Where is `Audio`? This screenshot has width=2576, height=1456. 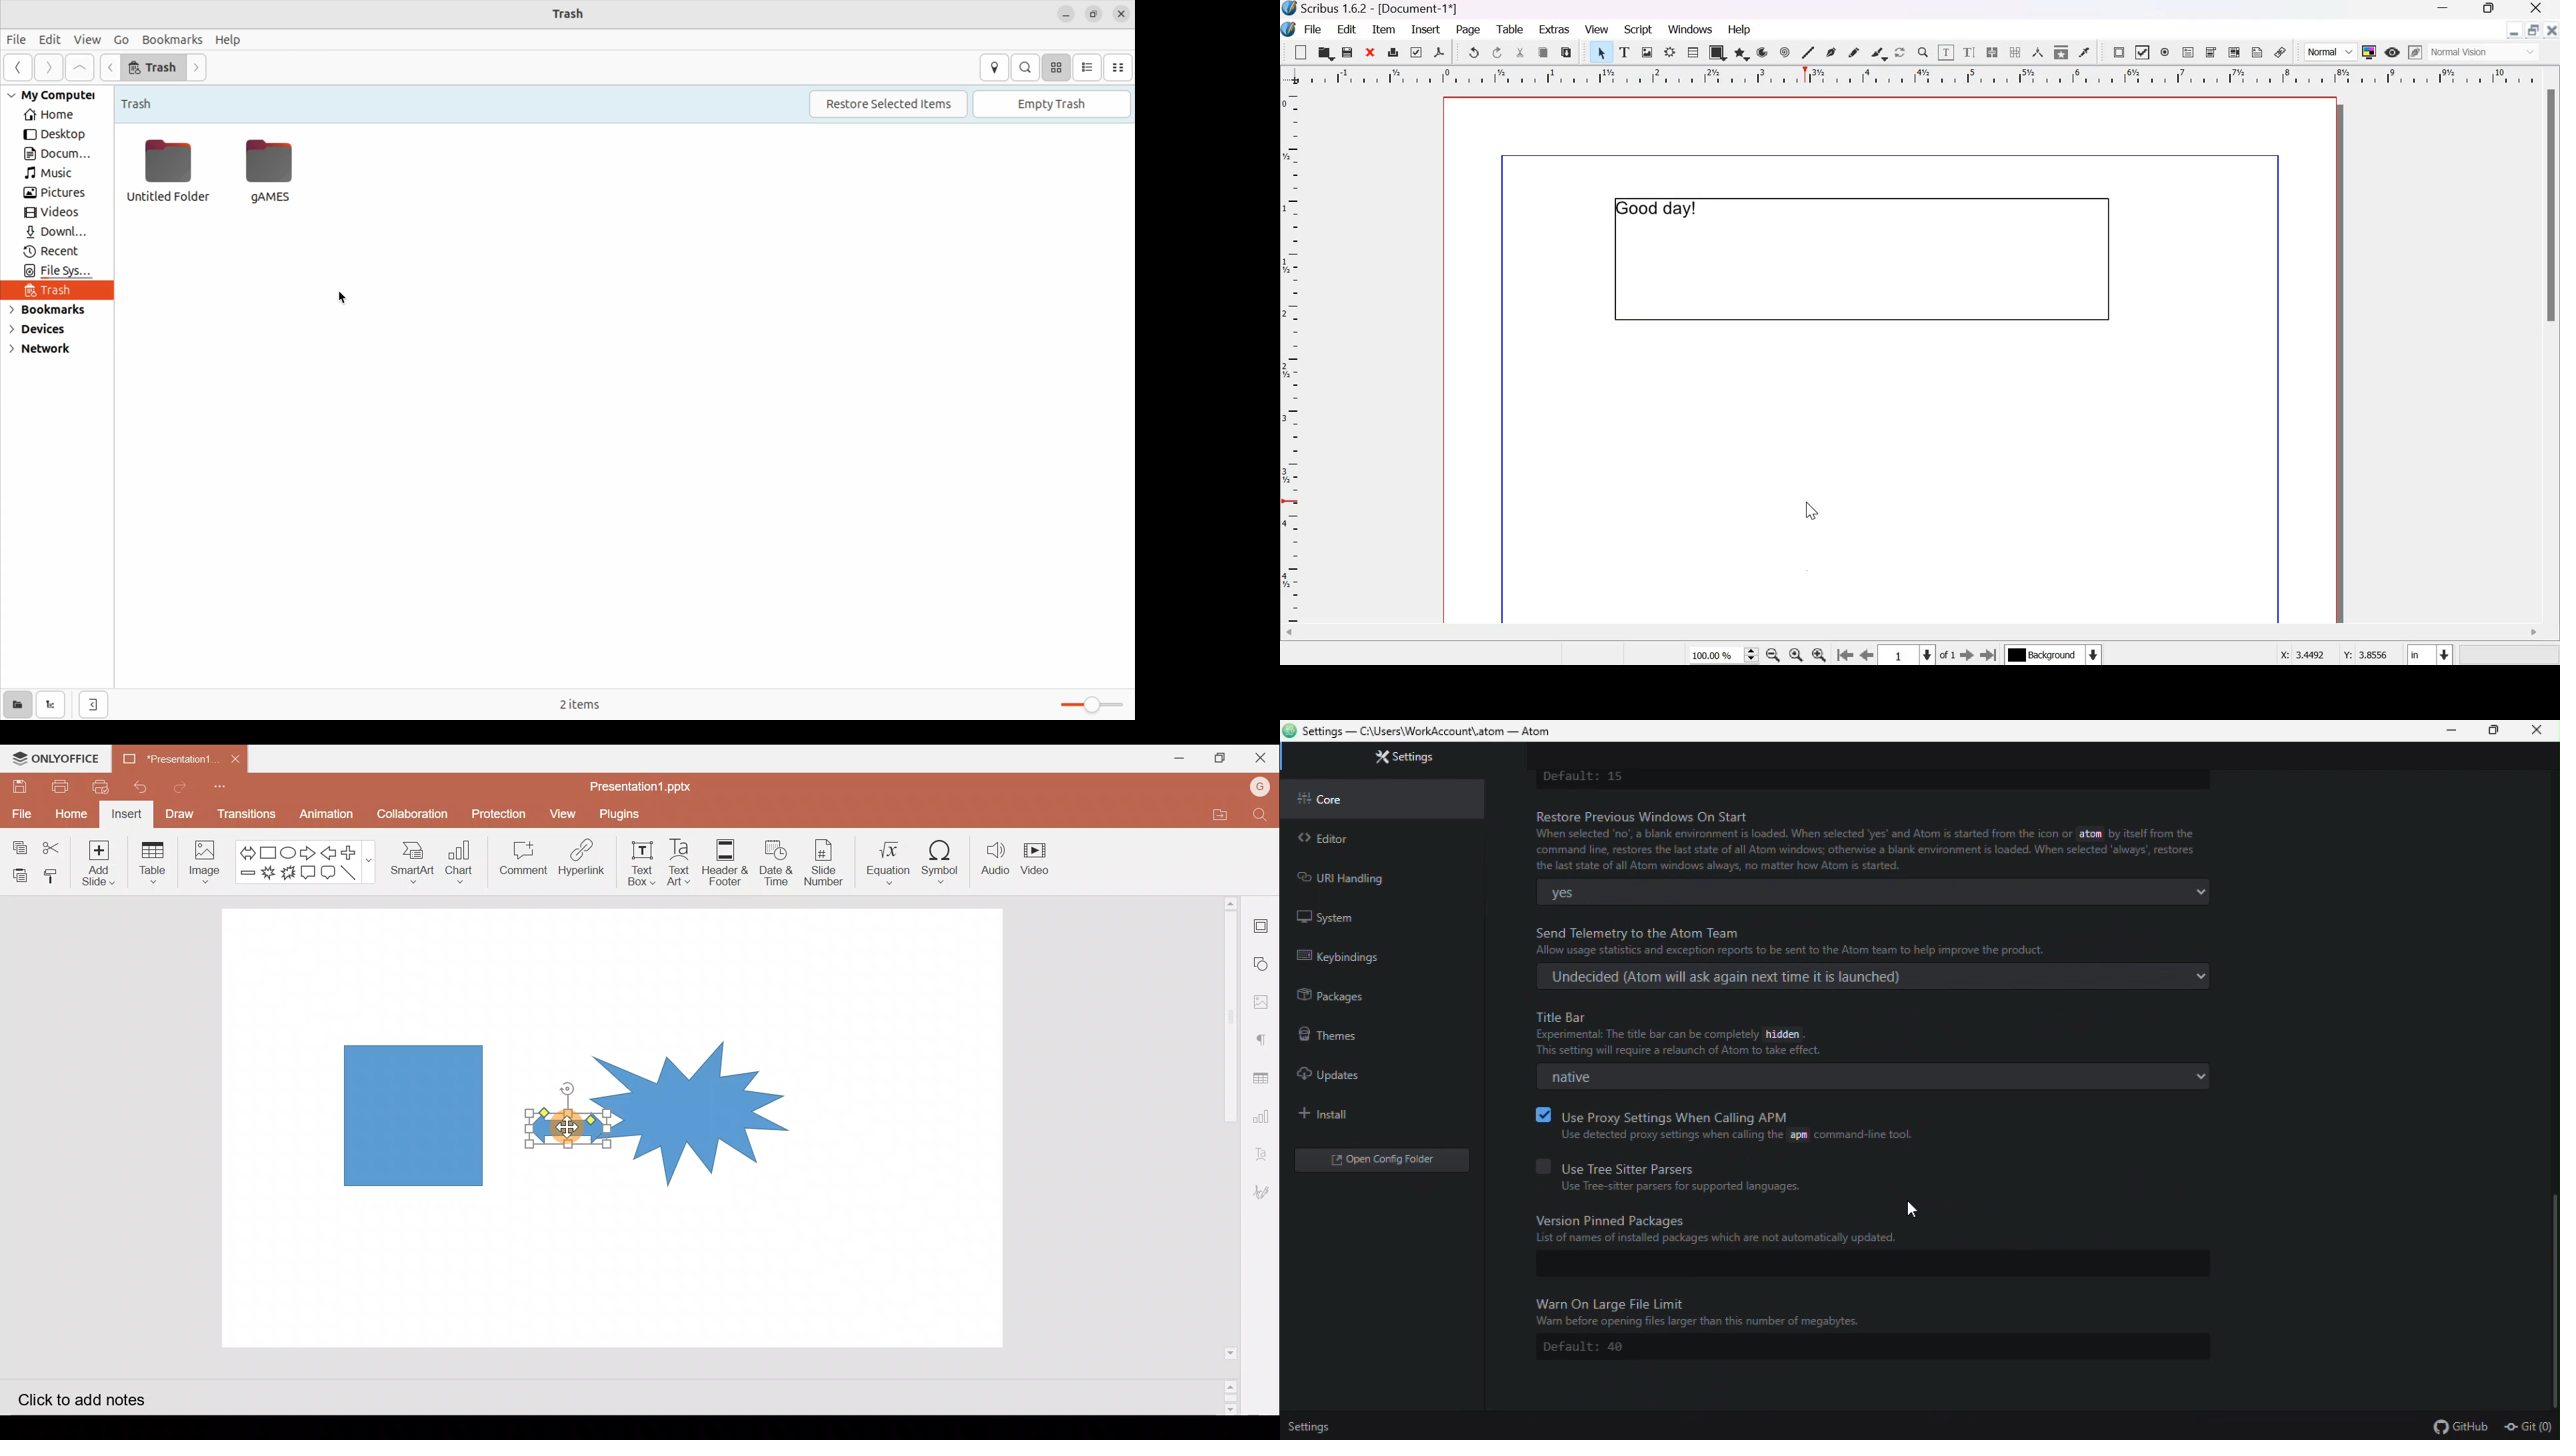
Audio is located at coordinates (997, 859).